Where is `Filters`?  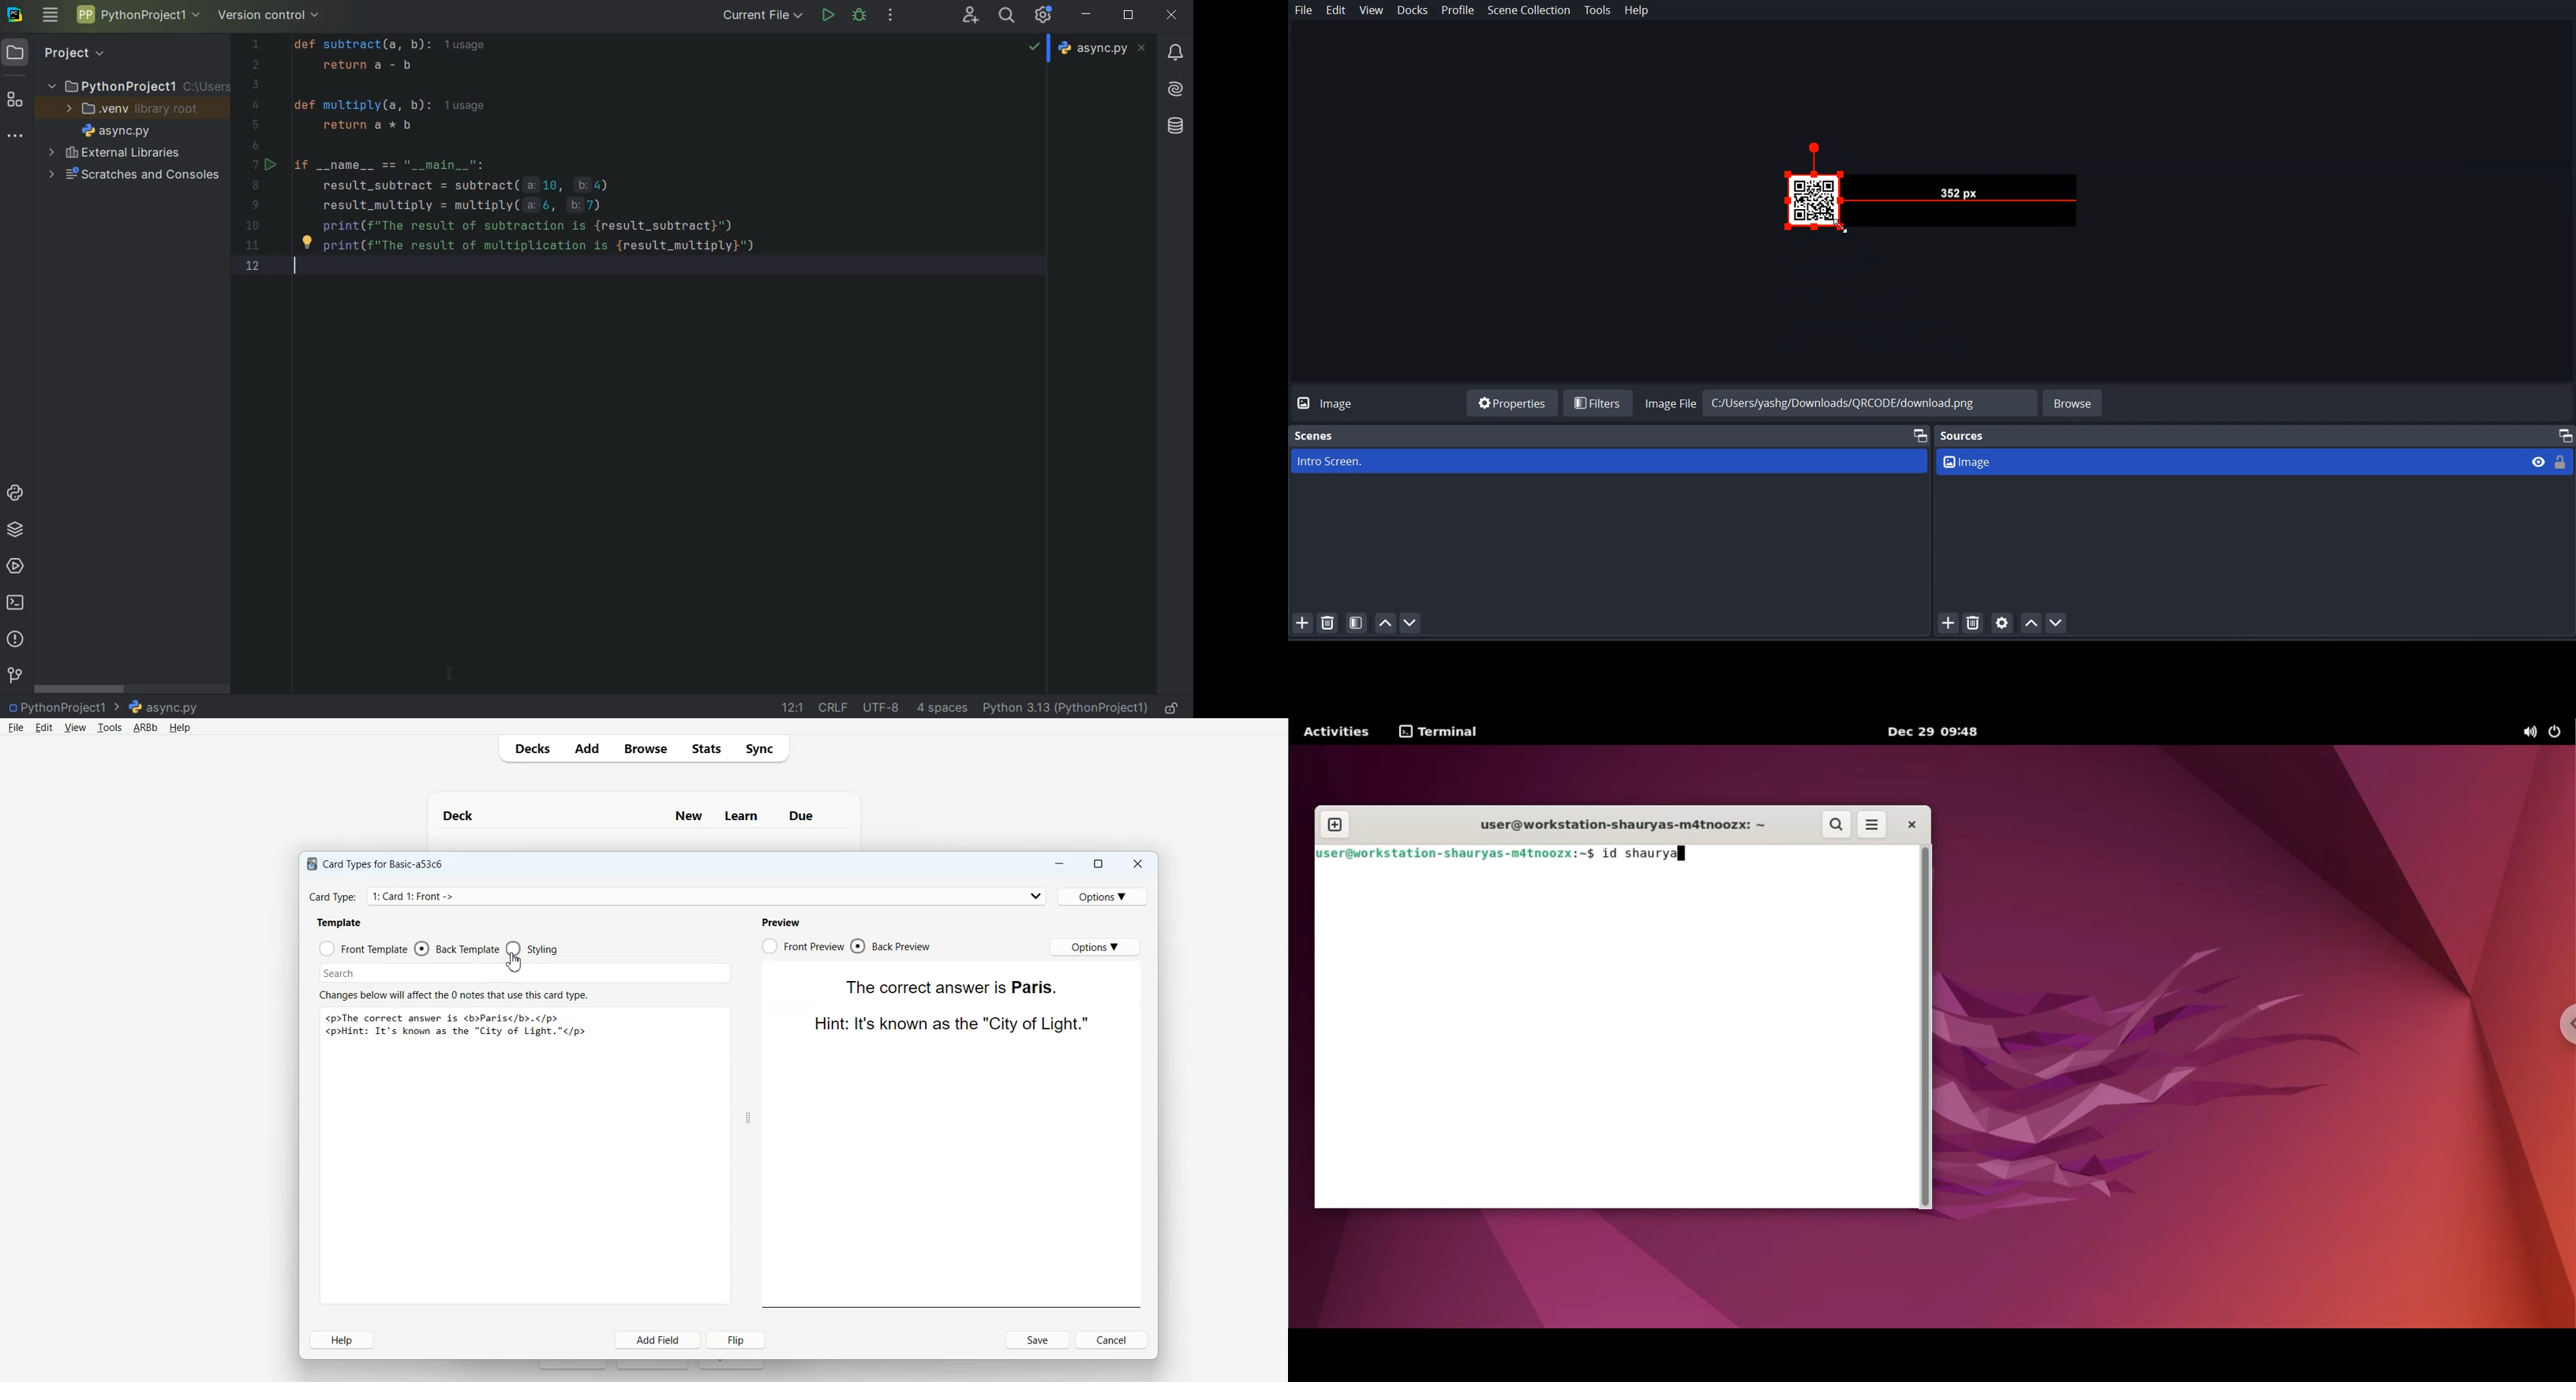
Filters is located at coordinates (1597, 403).